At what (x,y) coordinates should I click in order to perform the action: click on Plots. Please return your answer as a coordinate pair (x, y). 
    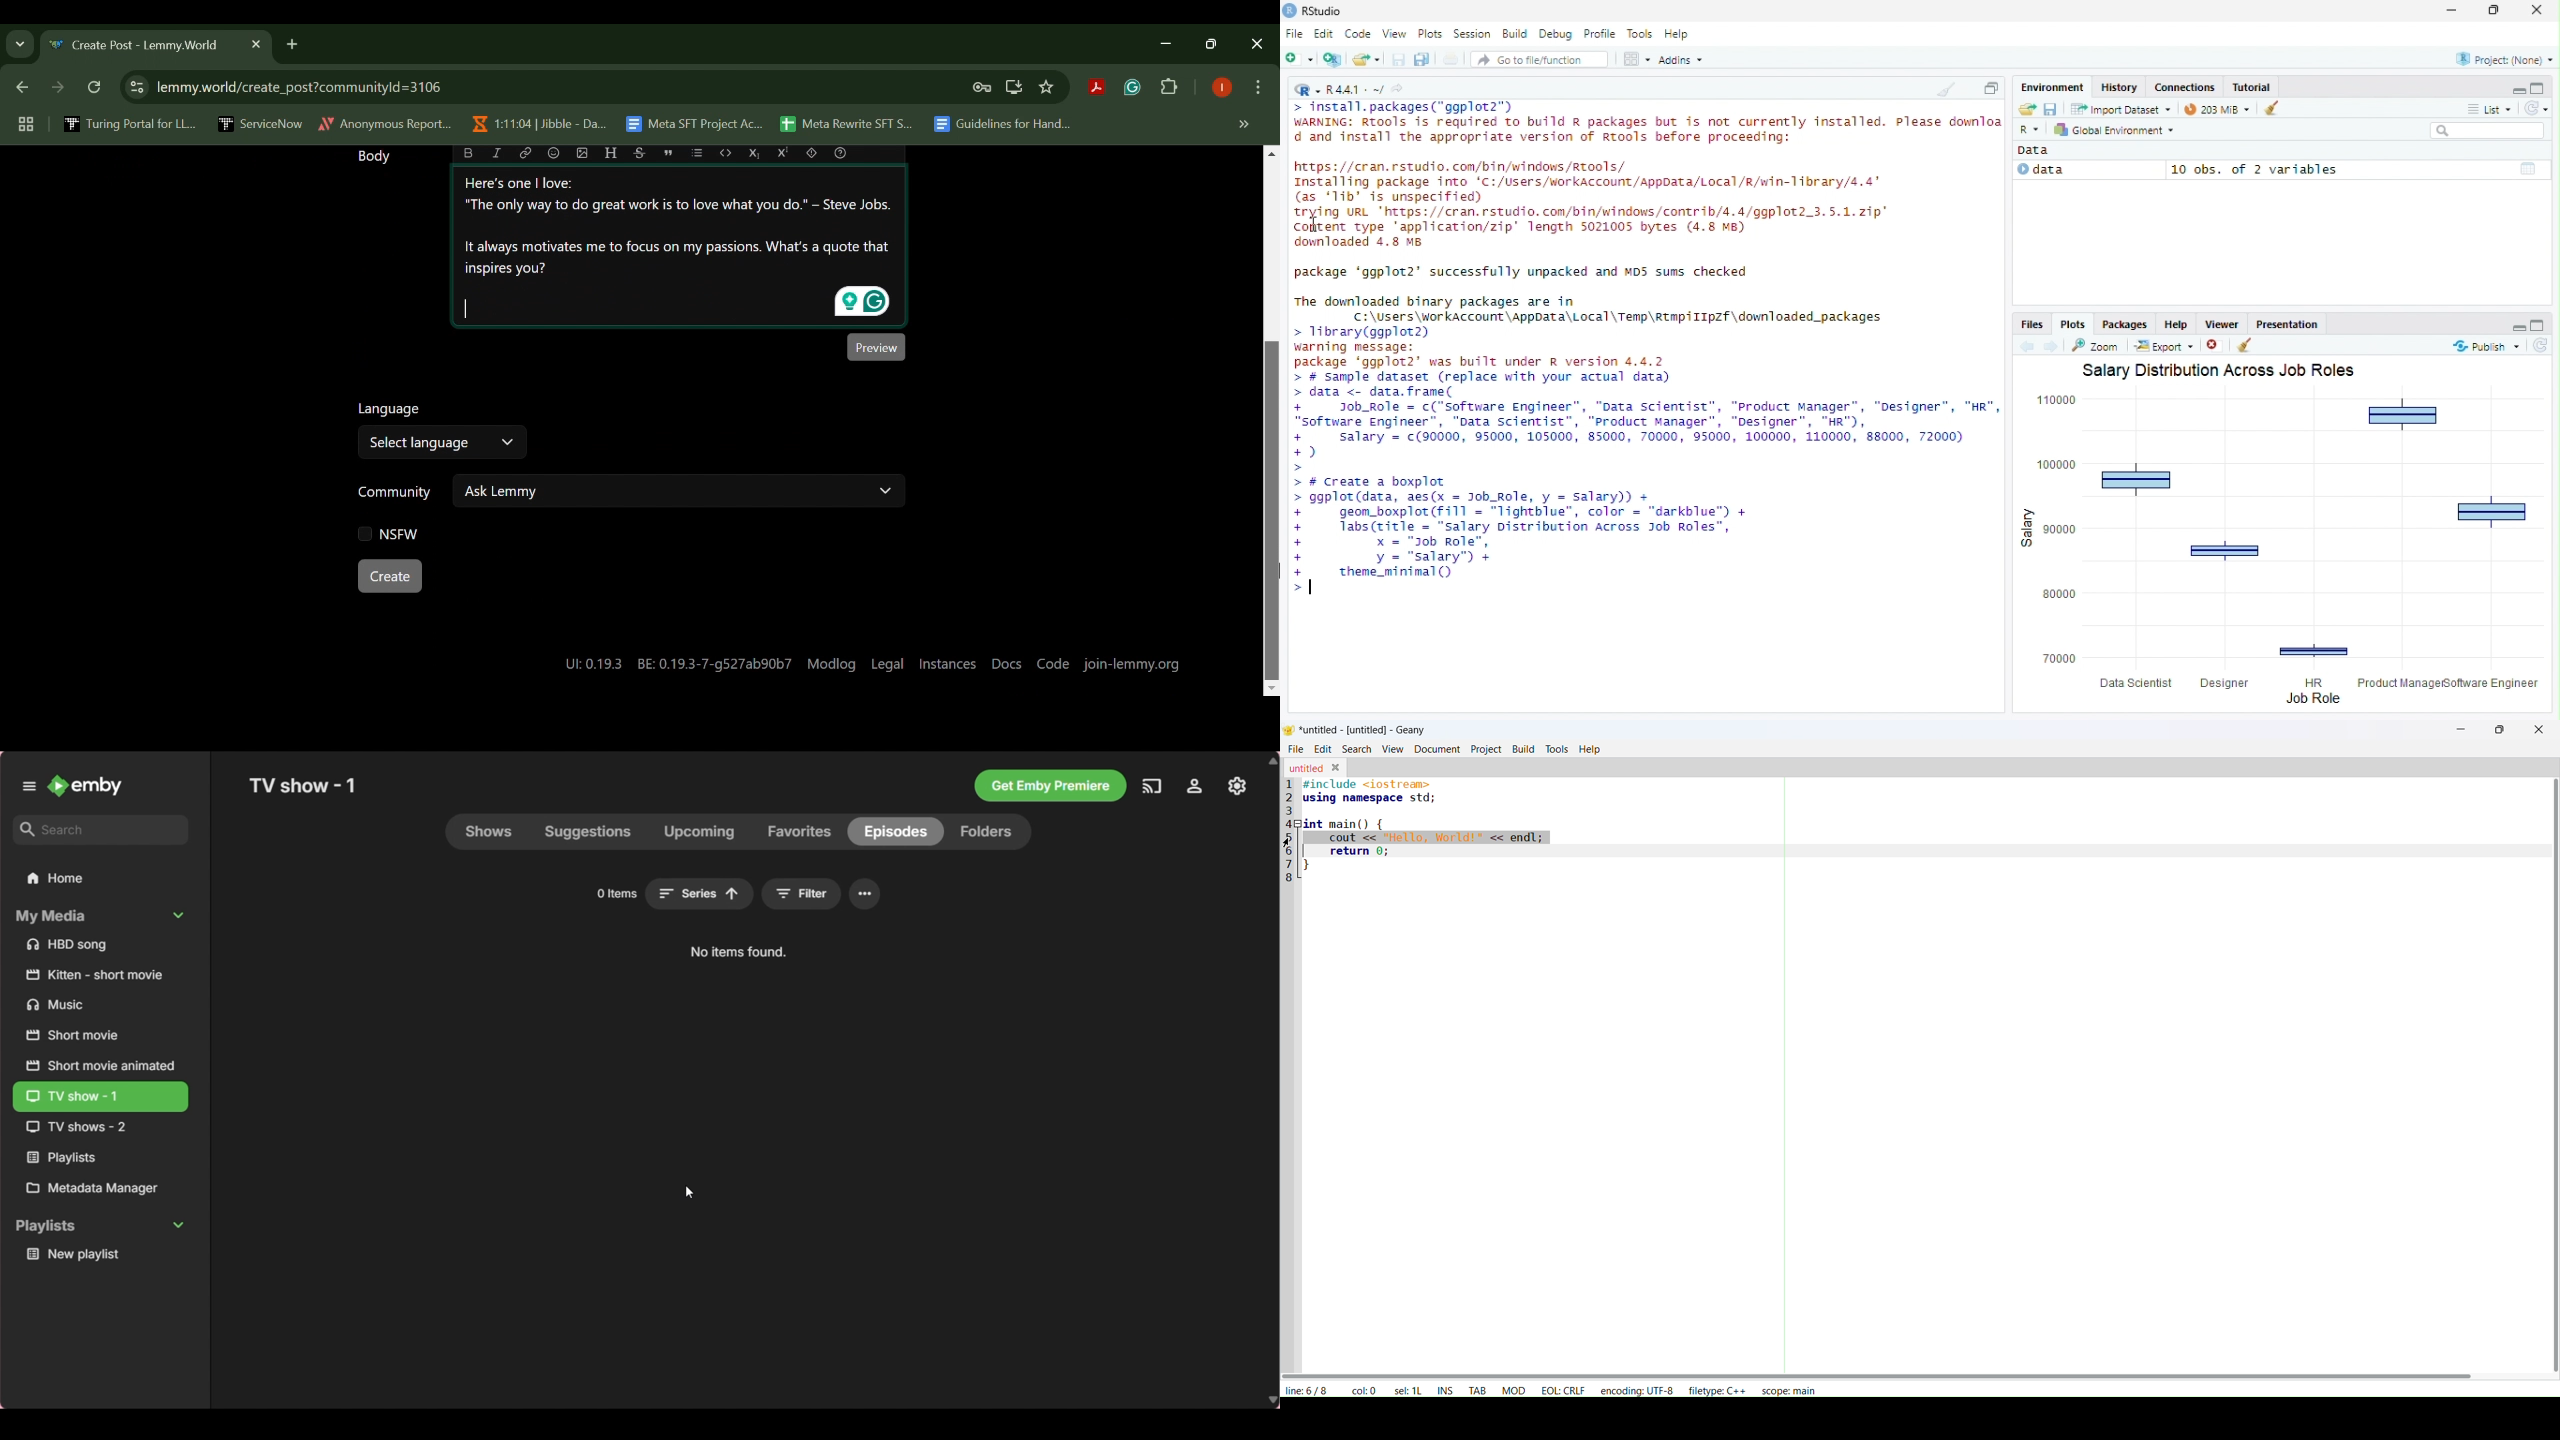
    Looking at the image, I should click on (2072, 325).